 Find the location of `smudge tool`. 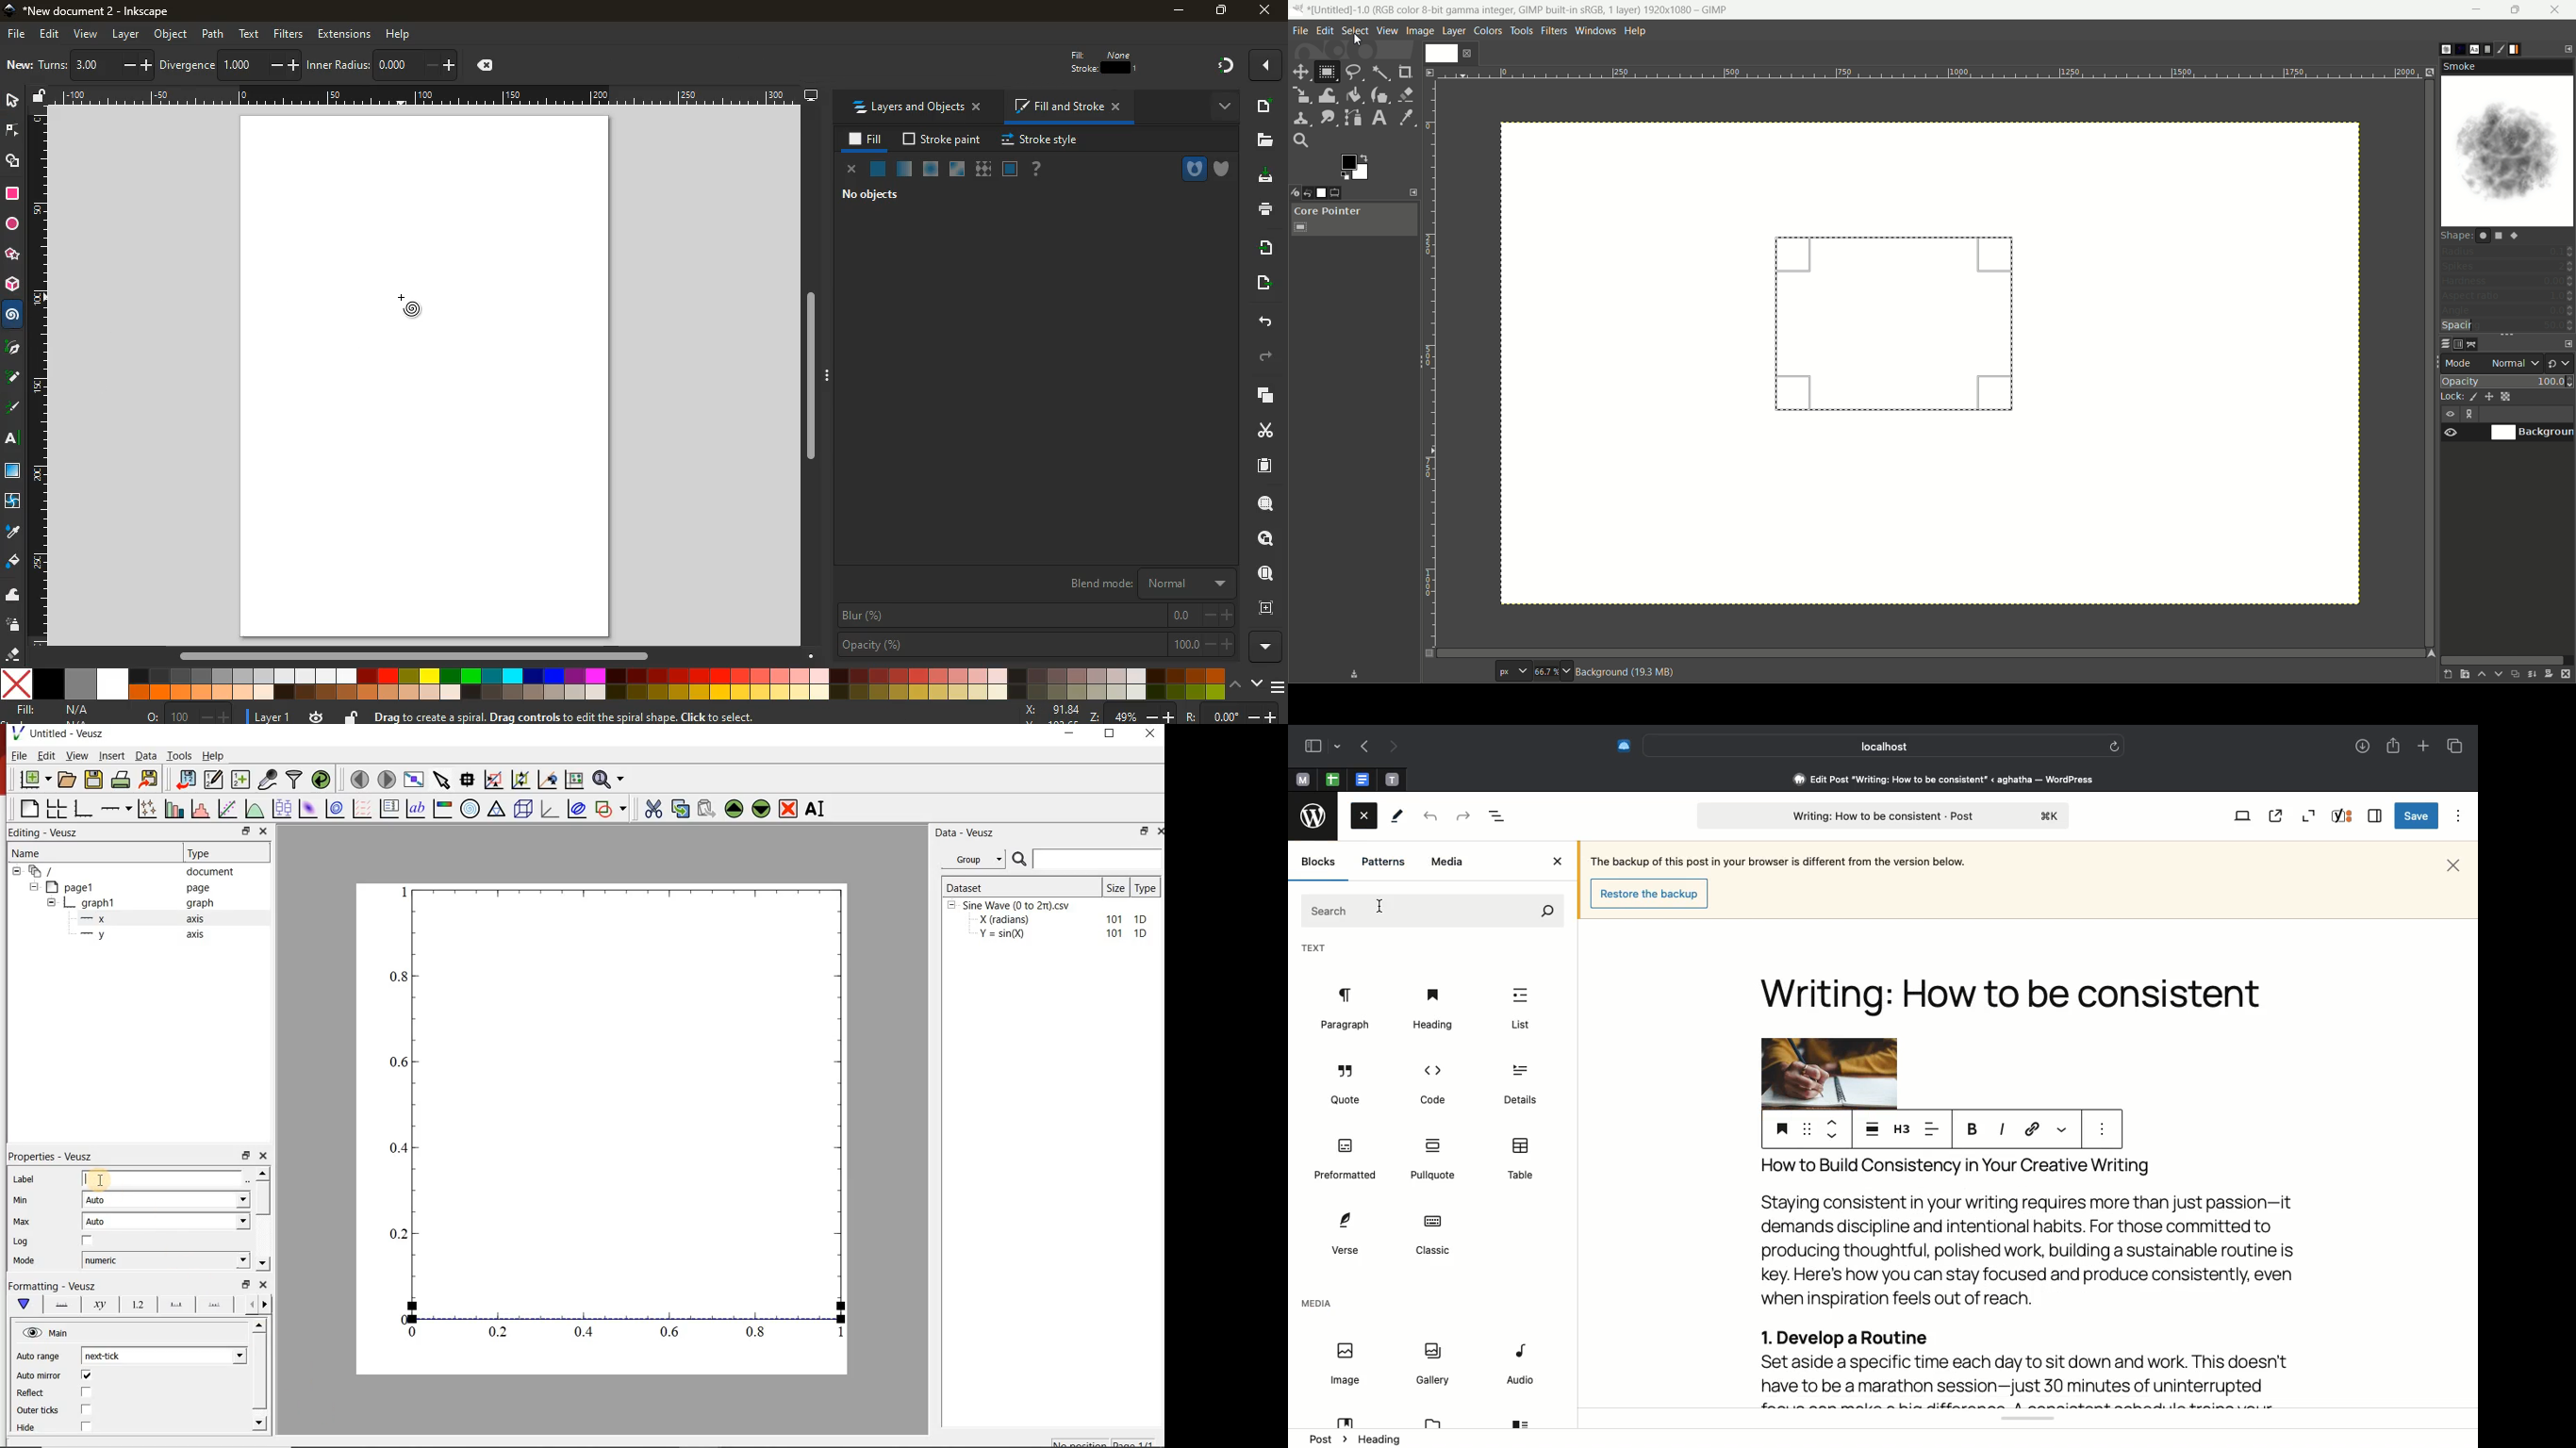

smudge tool is located at coordinates (1328, 119).